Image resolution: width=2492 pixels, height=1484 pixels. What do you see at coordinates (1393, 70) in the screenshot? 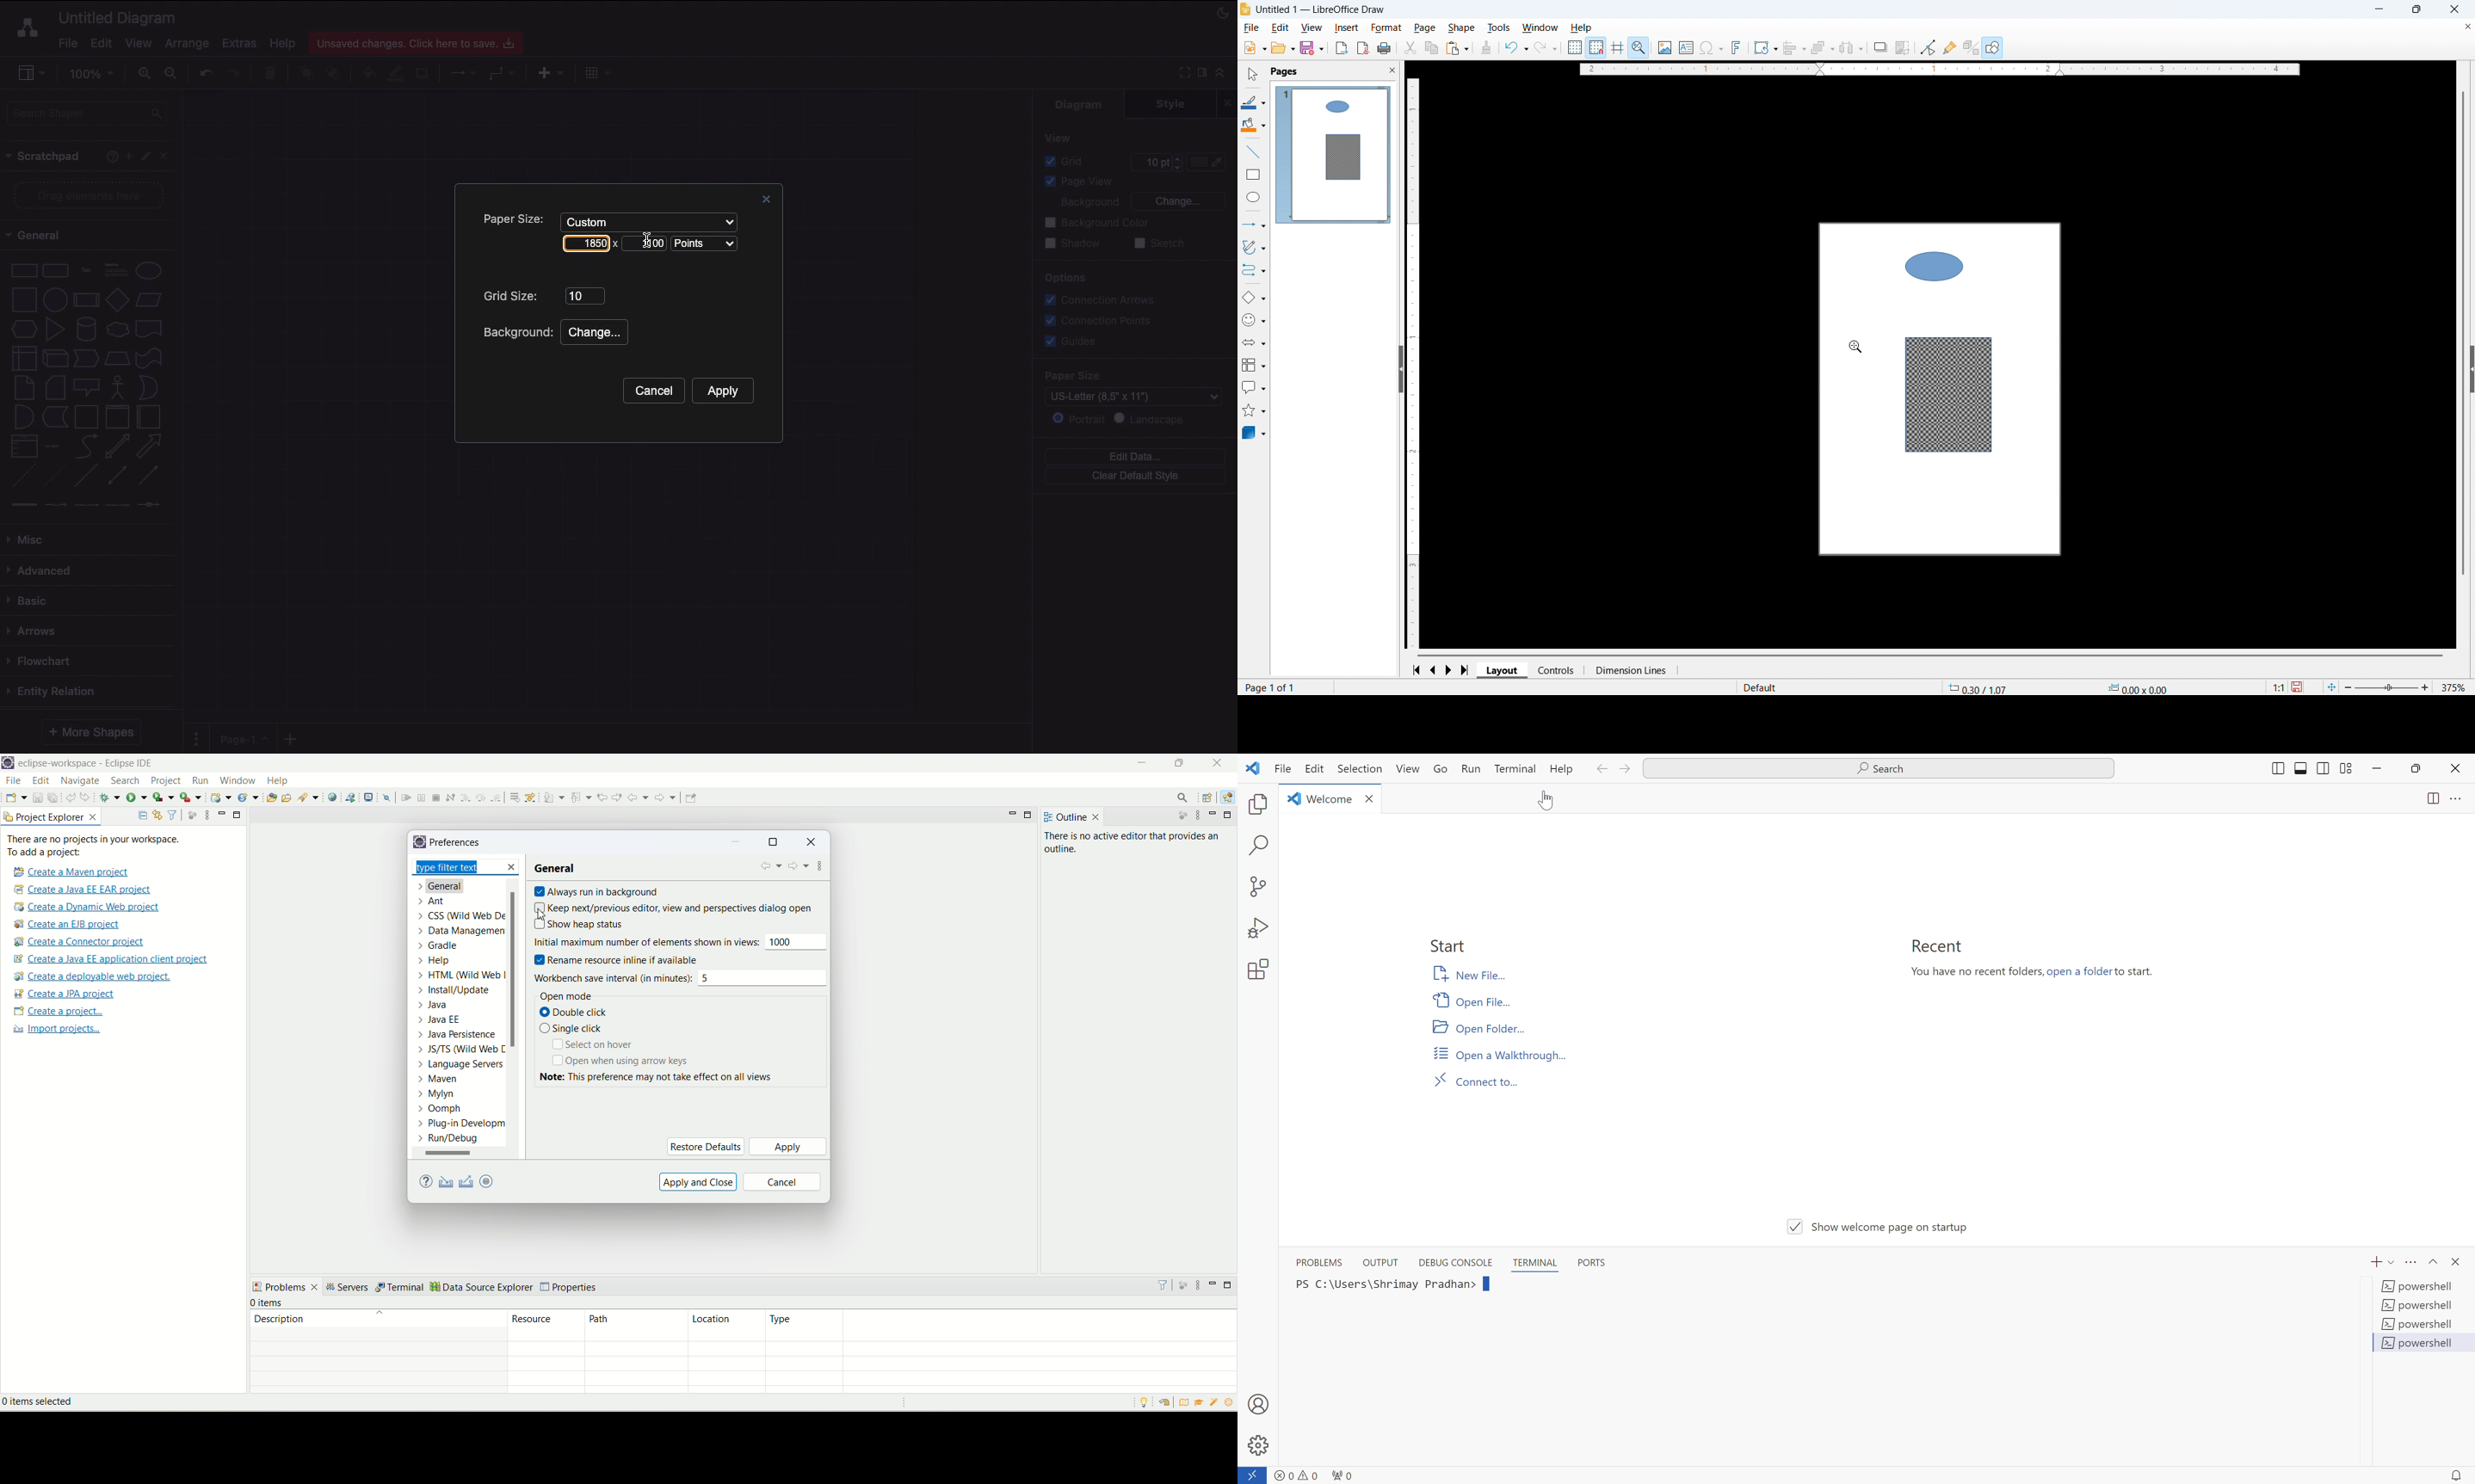
I see `Close panel ` at bounding box center [1393, 70].